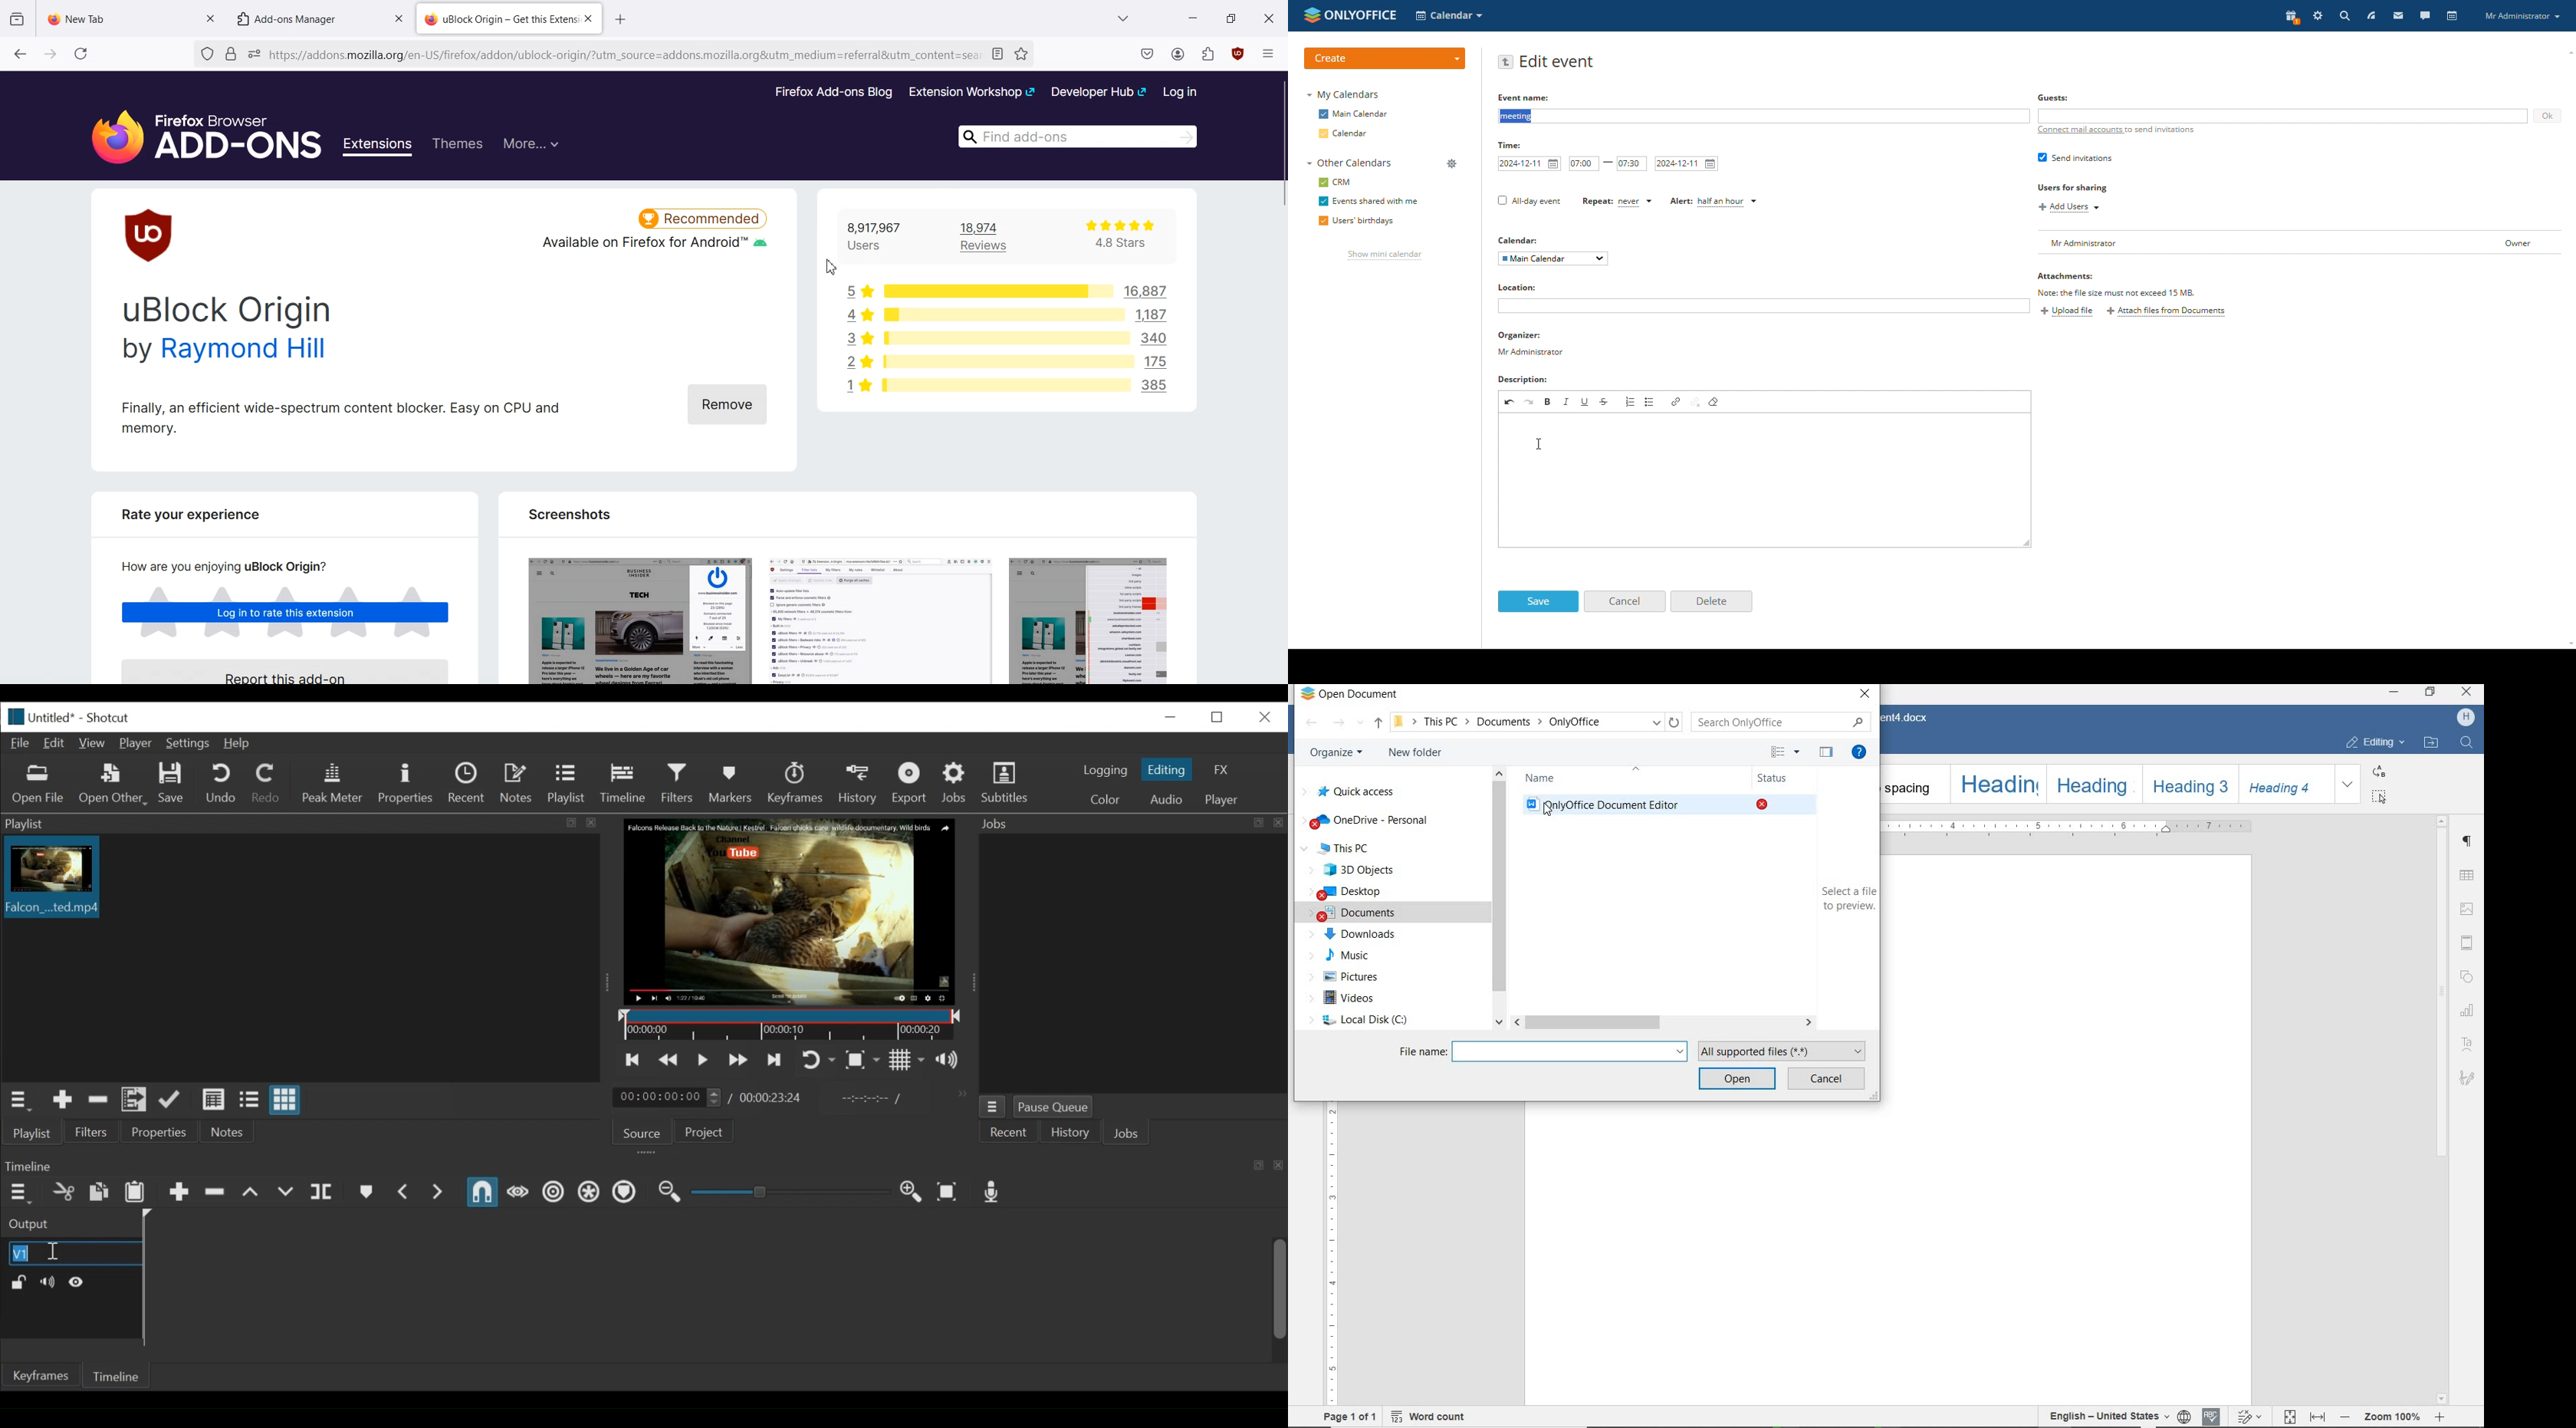 Image resolution: width=2576 pixels, height=1428 pixels. What do you see at coordinates (380, 147) in the screenshot?
I see `Extensions ` at bounding box center [380, 147].